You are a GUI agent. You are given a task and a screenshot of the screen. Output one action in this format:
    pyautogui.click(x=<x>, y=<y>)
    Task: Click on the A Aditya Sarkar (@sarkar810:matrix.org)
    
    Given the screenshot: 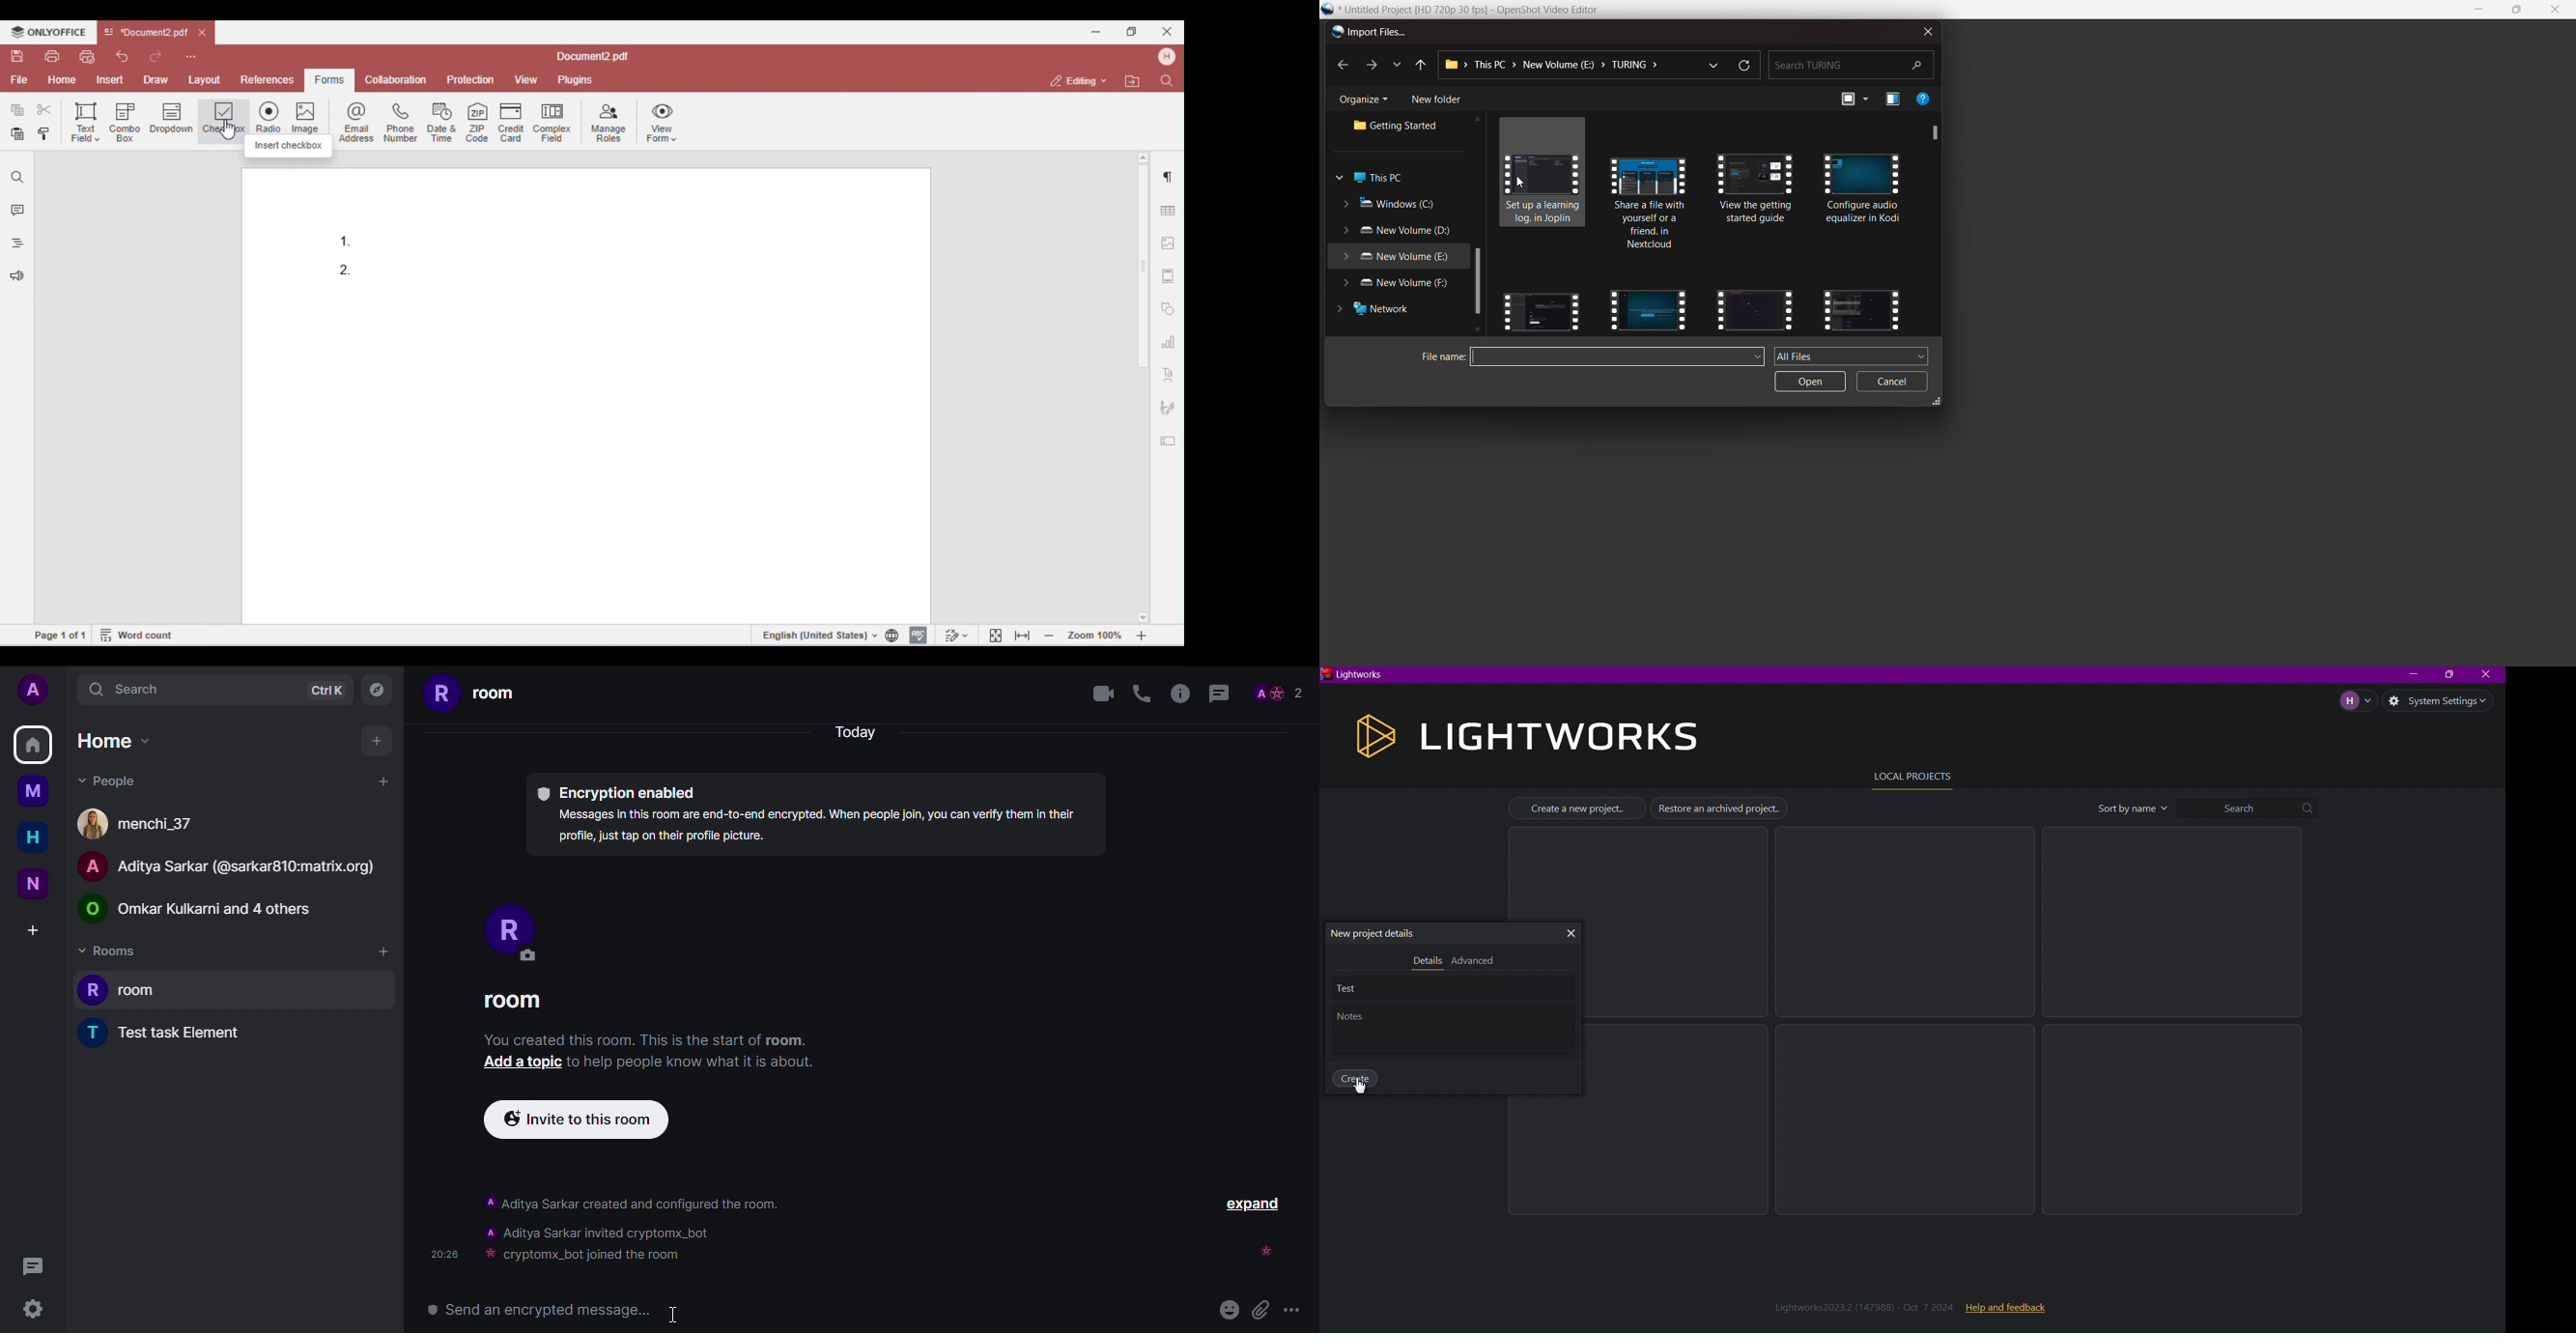 What is the action you would take?
    pyautogui.click(x=232, y=869)
    